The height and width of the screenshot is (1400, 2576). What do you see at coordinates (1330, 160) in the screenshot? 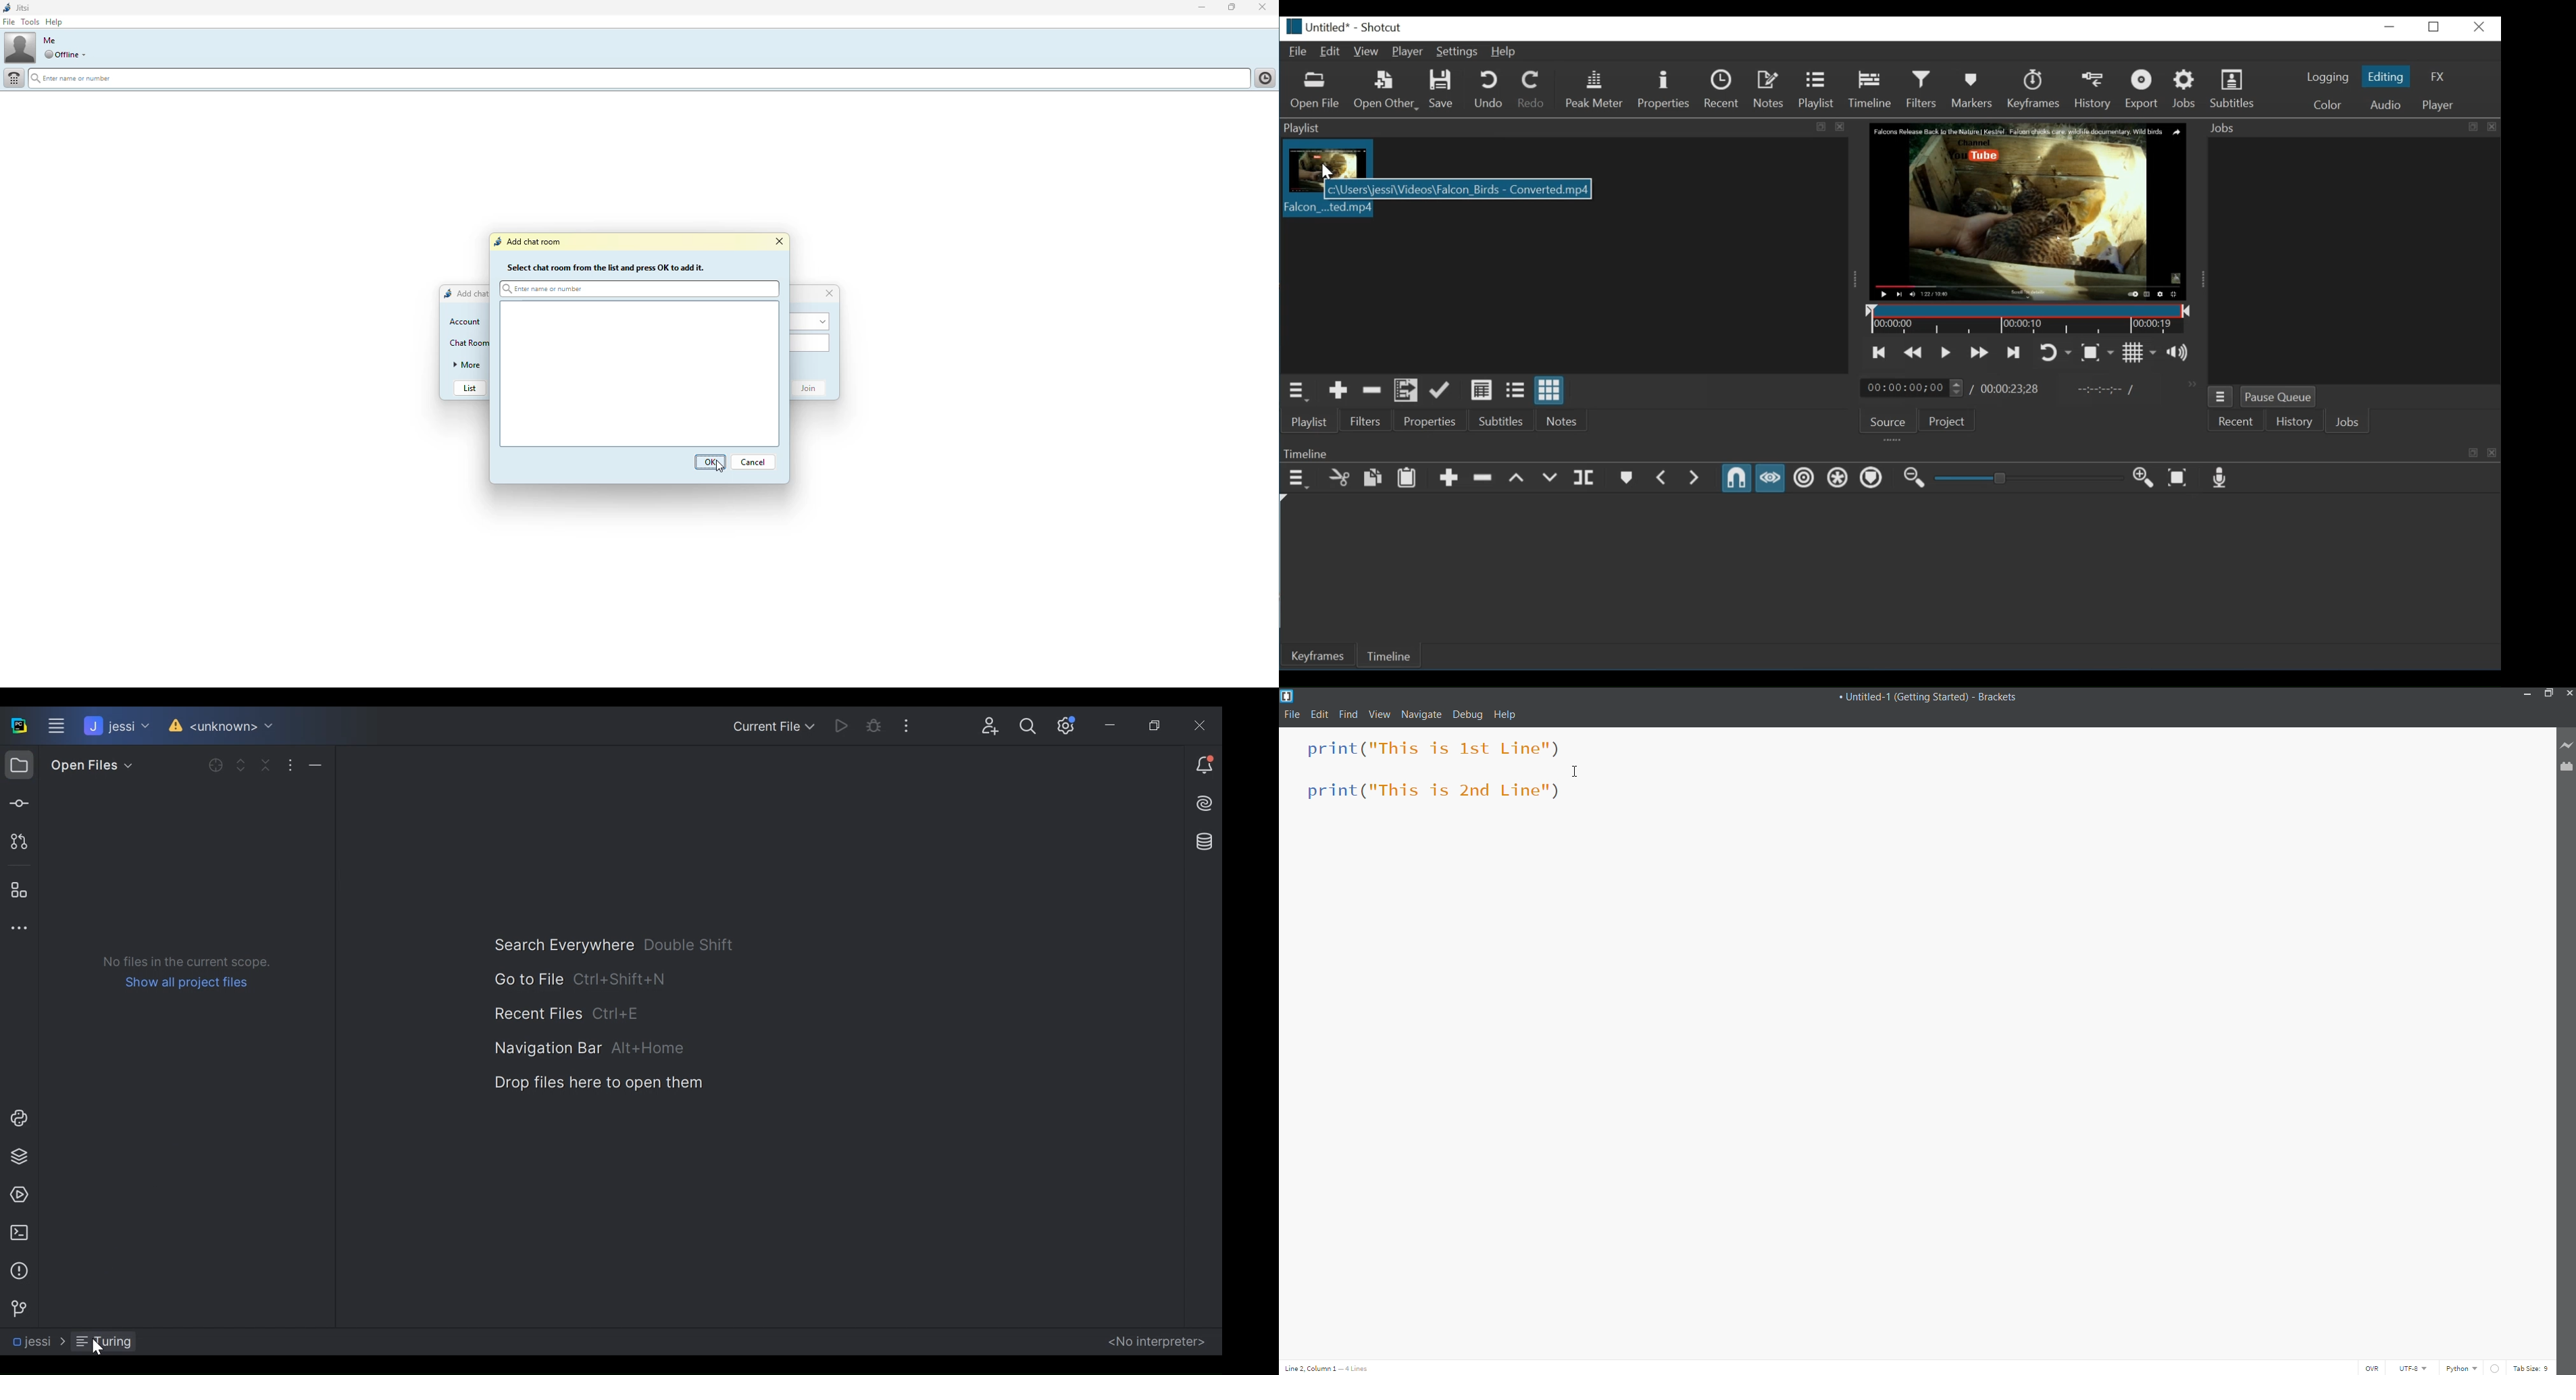
I see `Clip thumbnail` at bounding box center [1330, 160].